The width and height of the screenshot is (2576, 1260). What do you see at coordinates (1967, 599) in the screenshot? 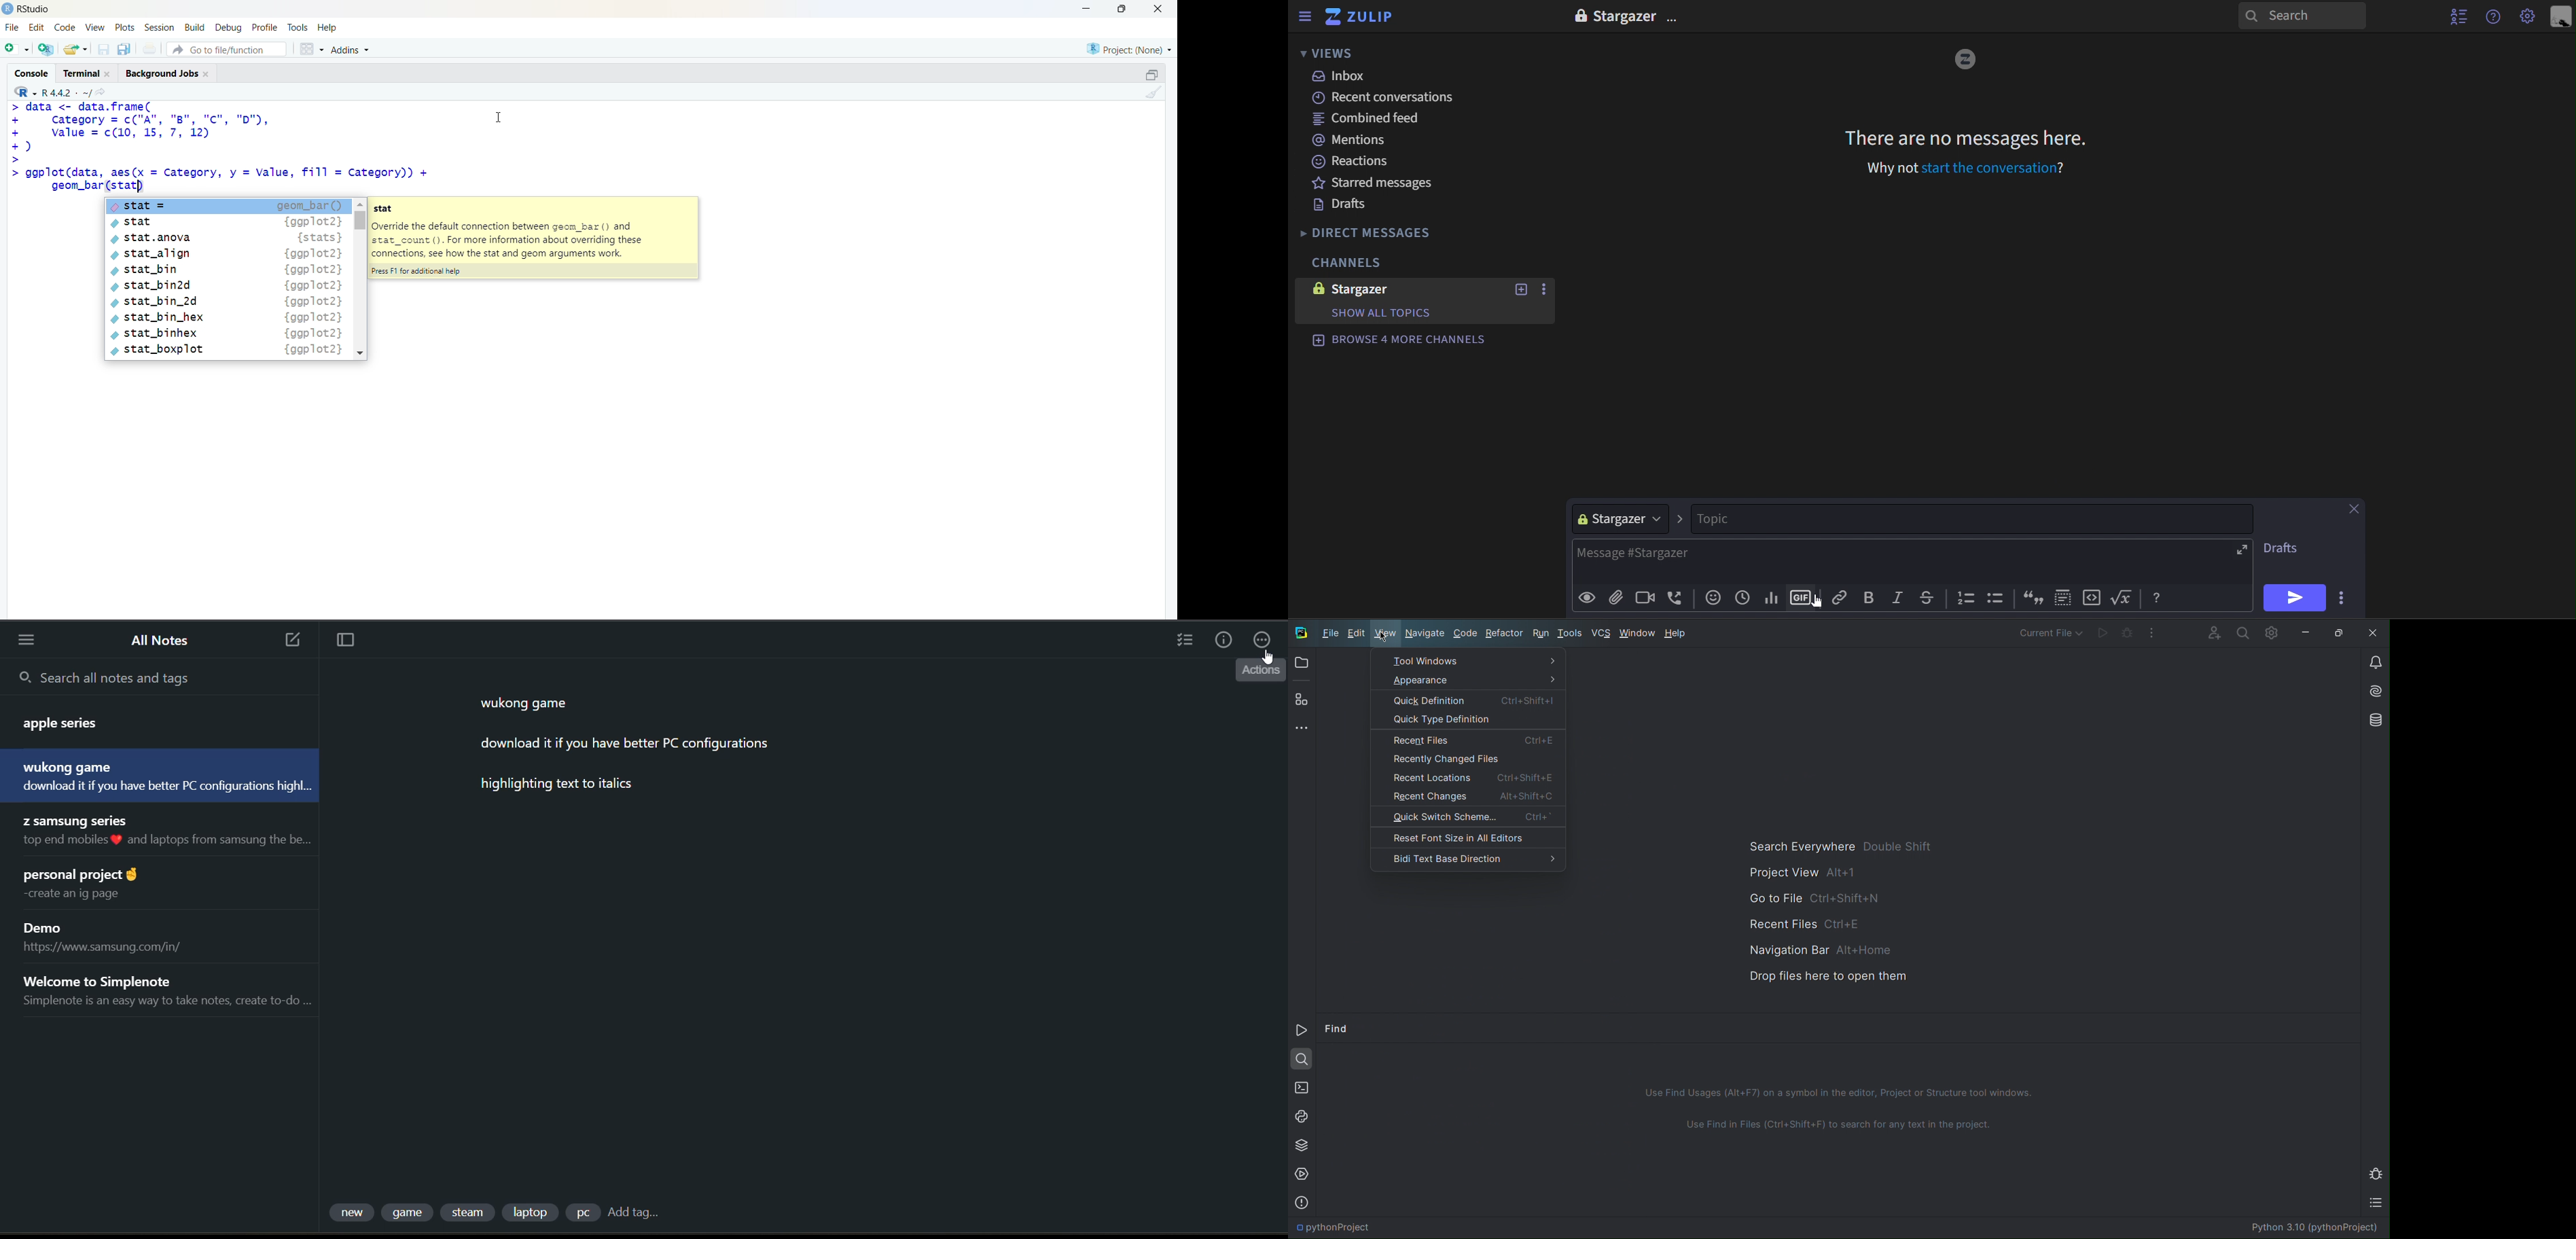
I see `Counting bullets` at bounding box center [1967, 599].